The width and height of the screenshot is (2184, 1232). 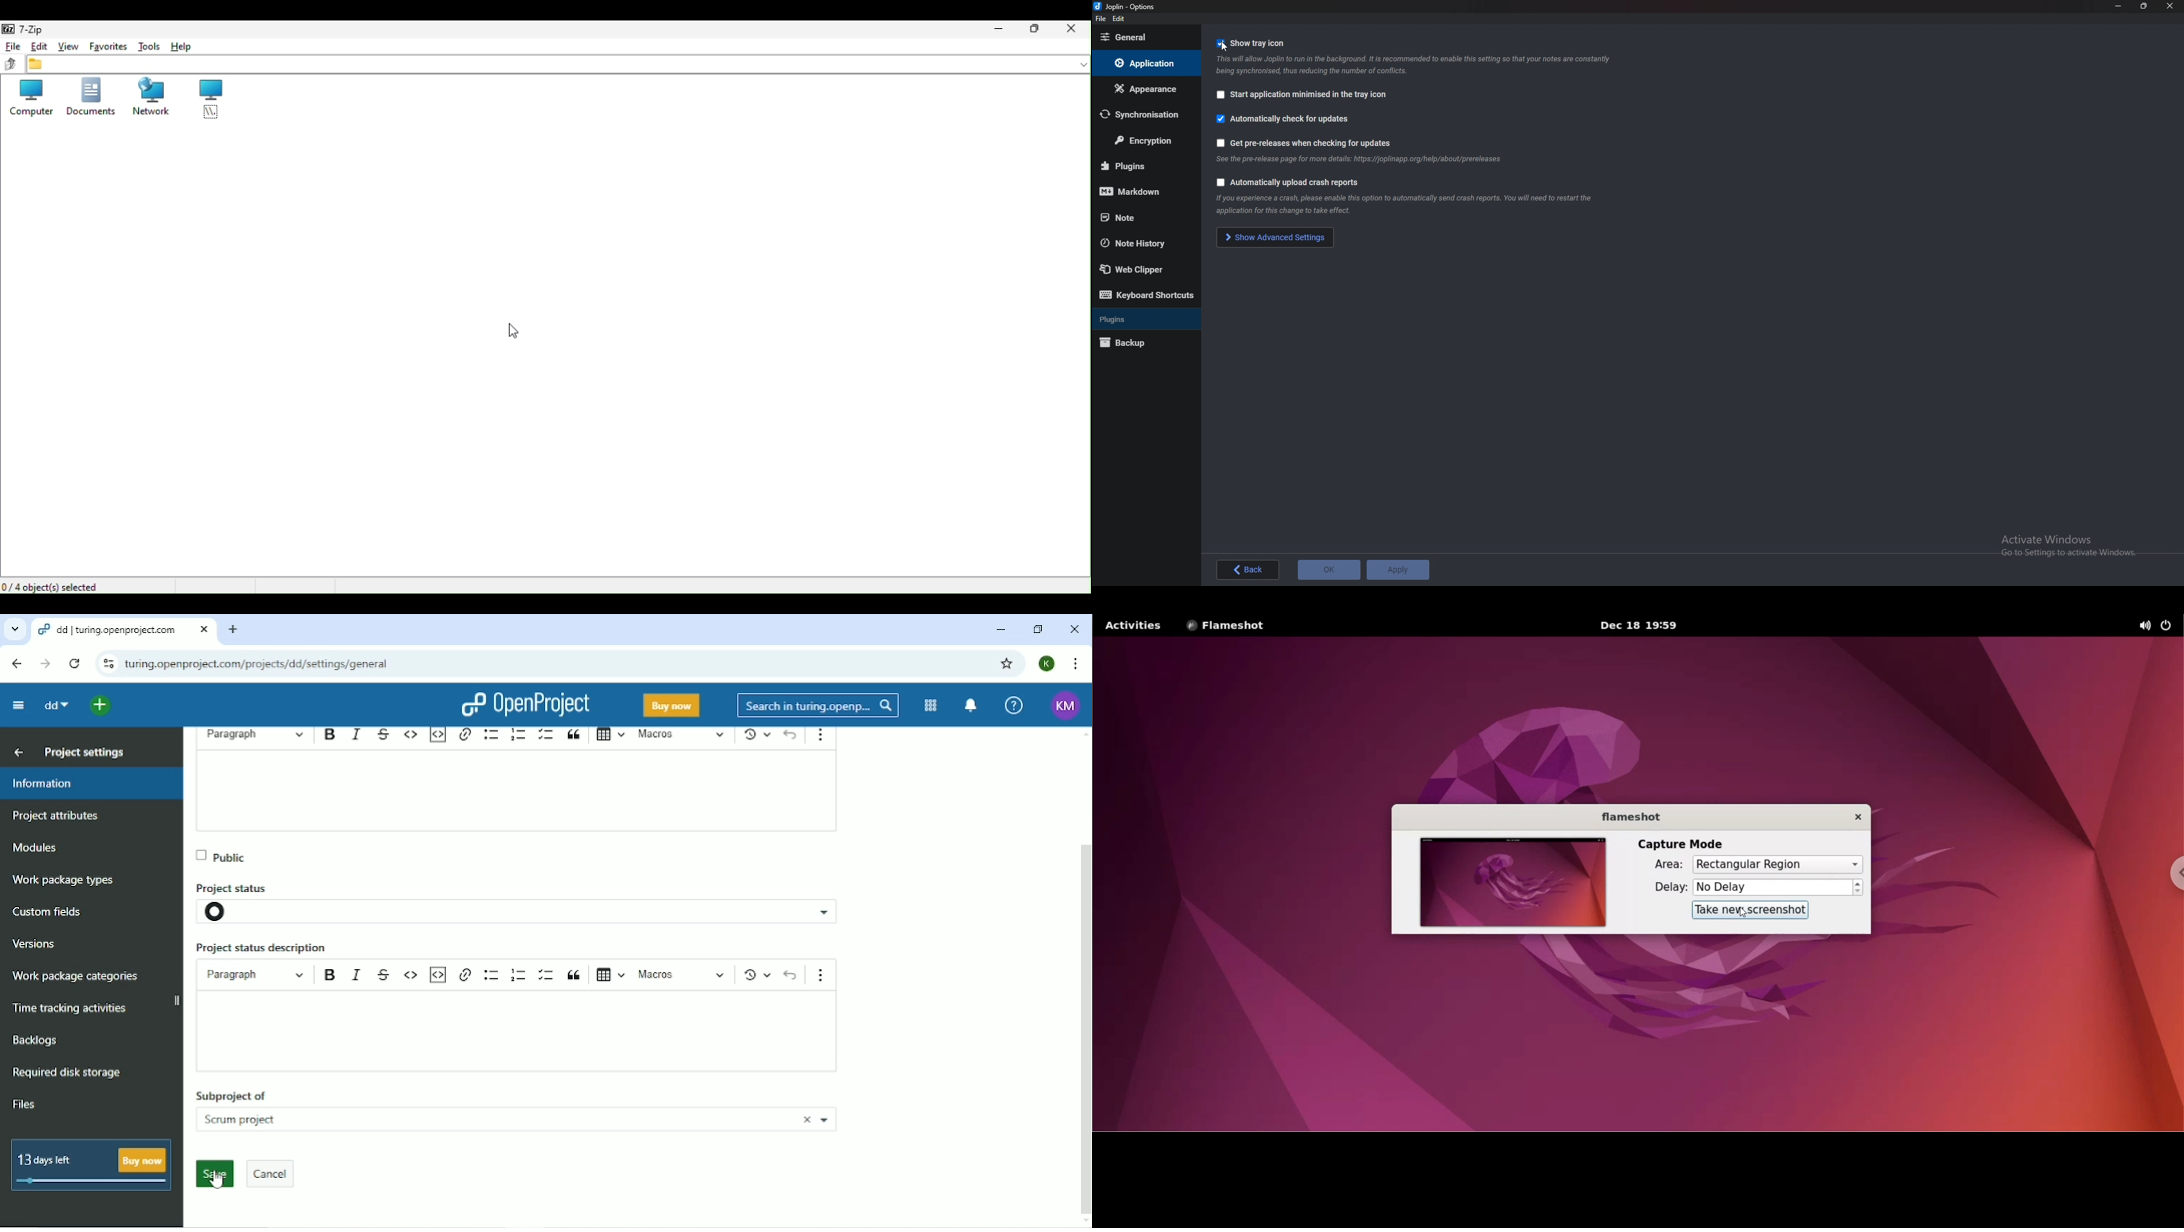 What do you see at coordinates (2071, 547) in the screenshot?
I see `Activate Windows
Go to Settings to activate Windows.` at bounding box center [2071, 547].